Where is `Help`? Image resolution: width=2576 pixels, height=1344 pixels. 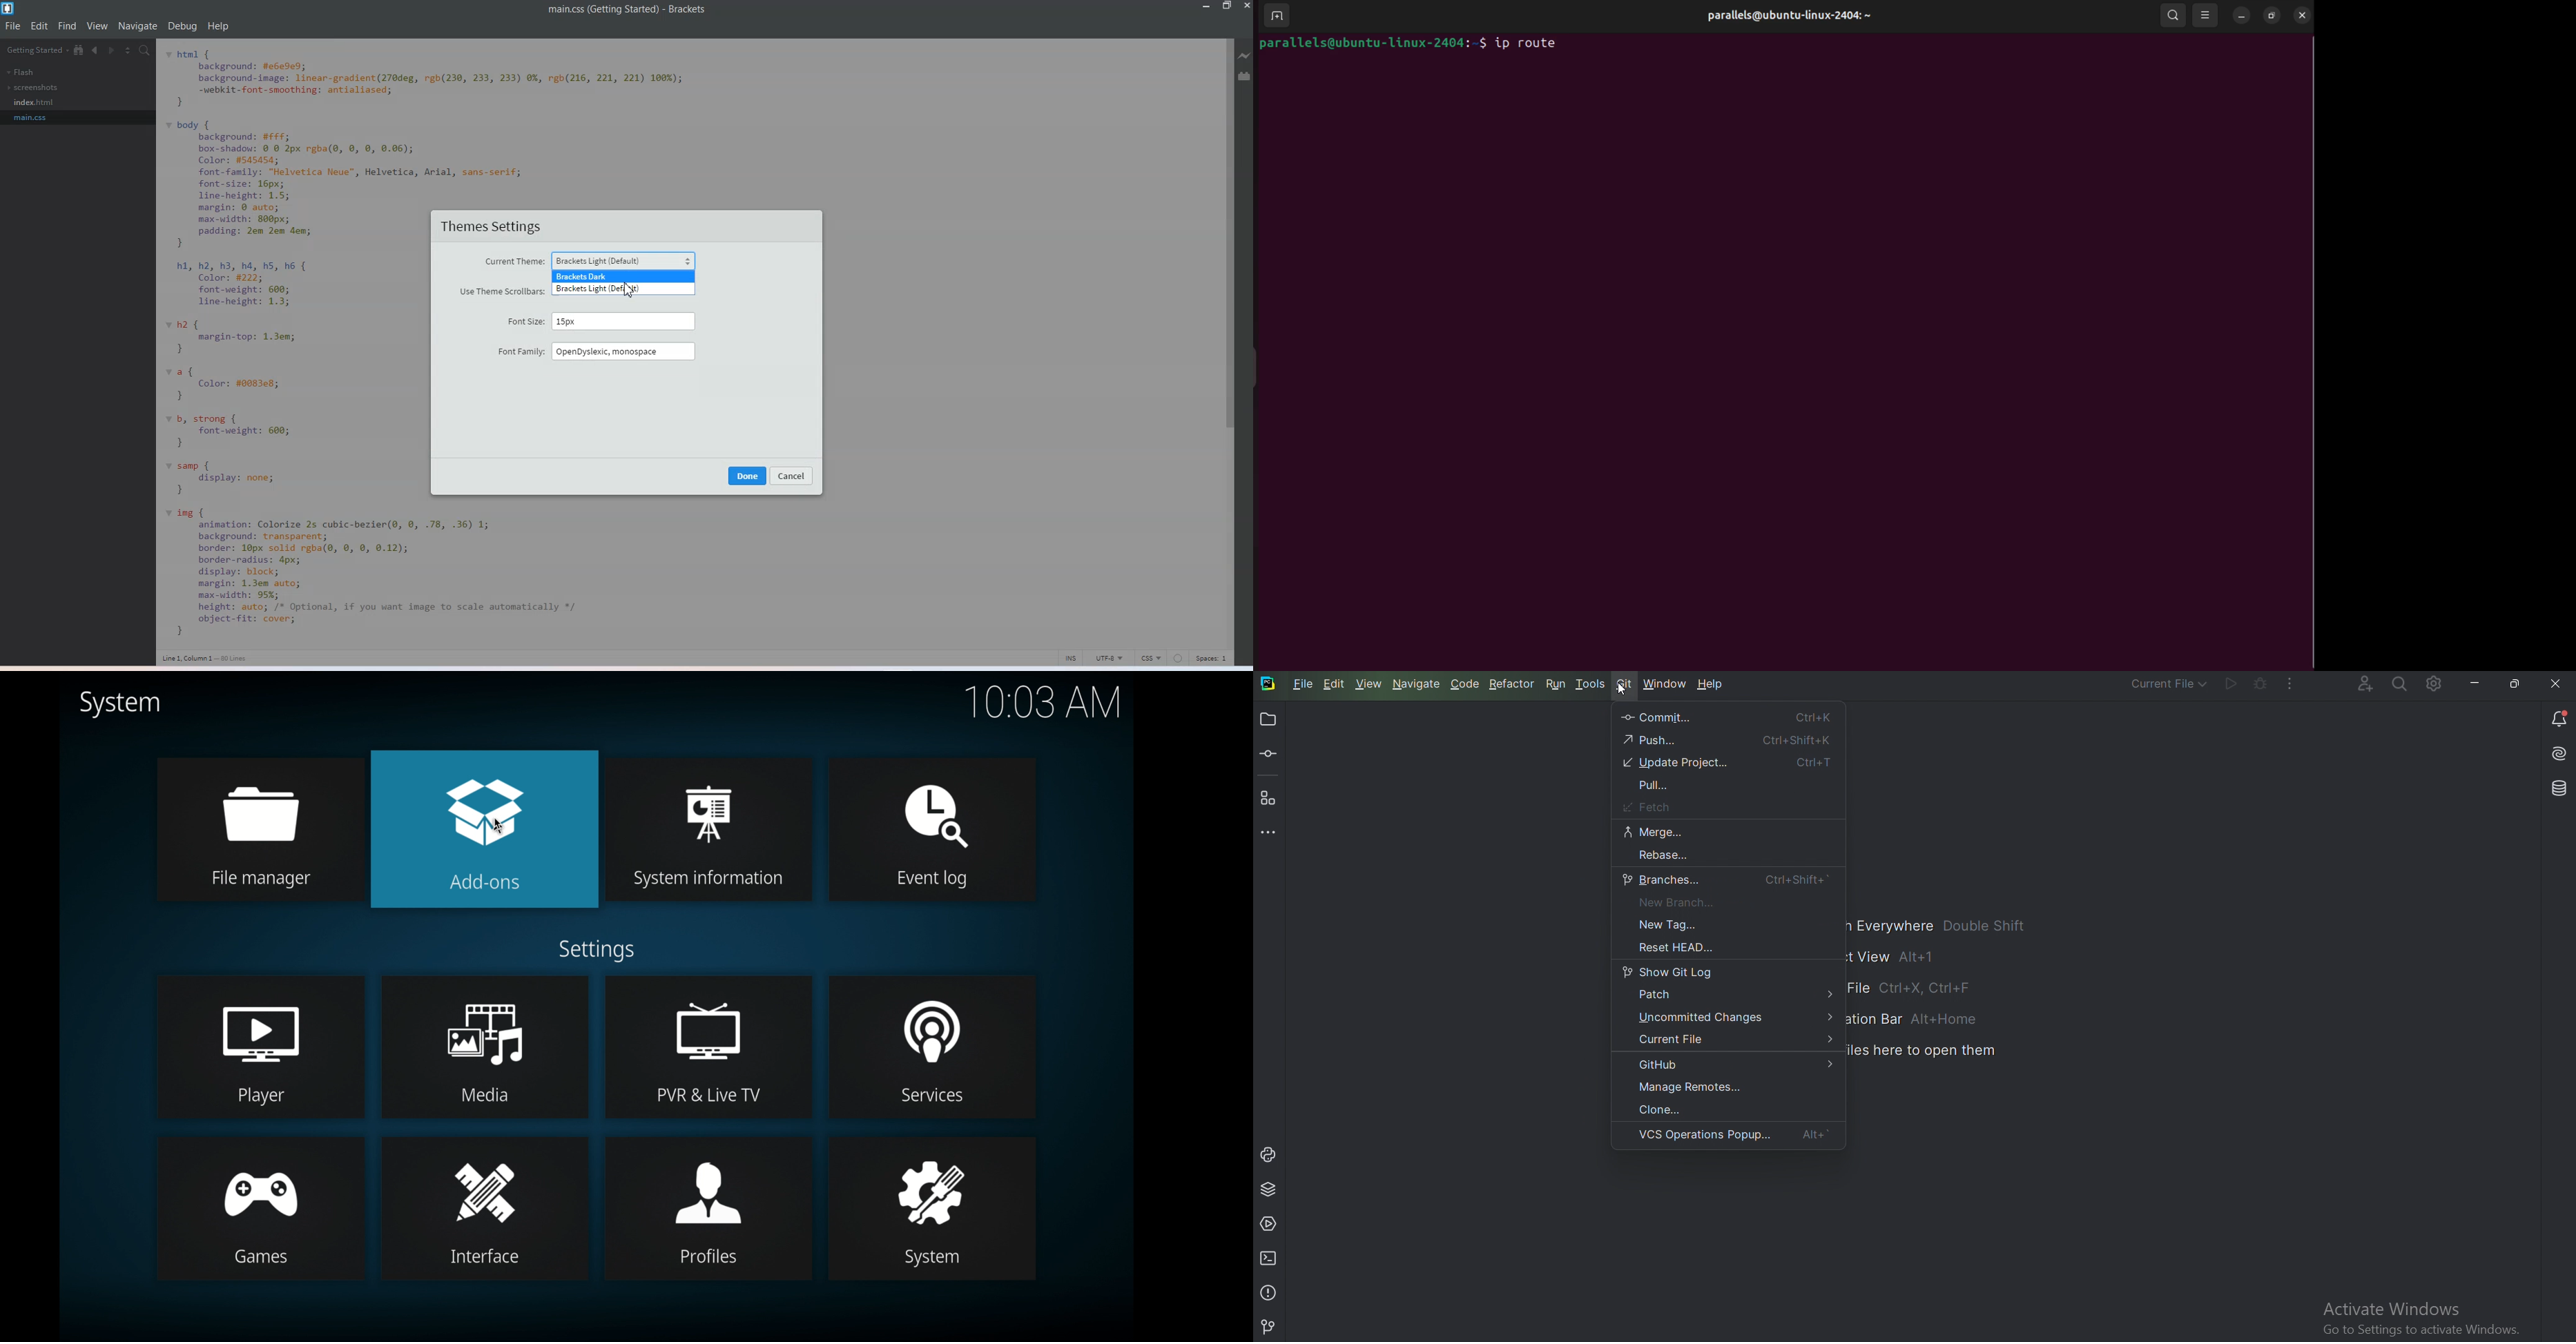 Help is located at coordinates (219, 27).